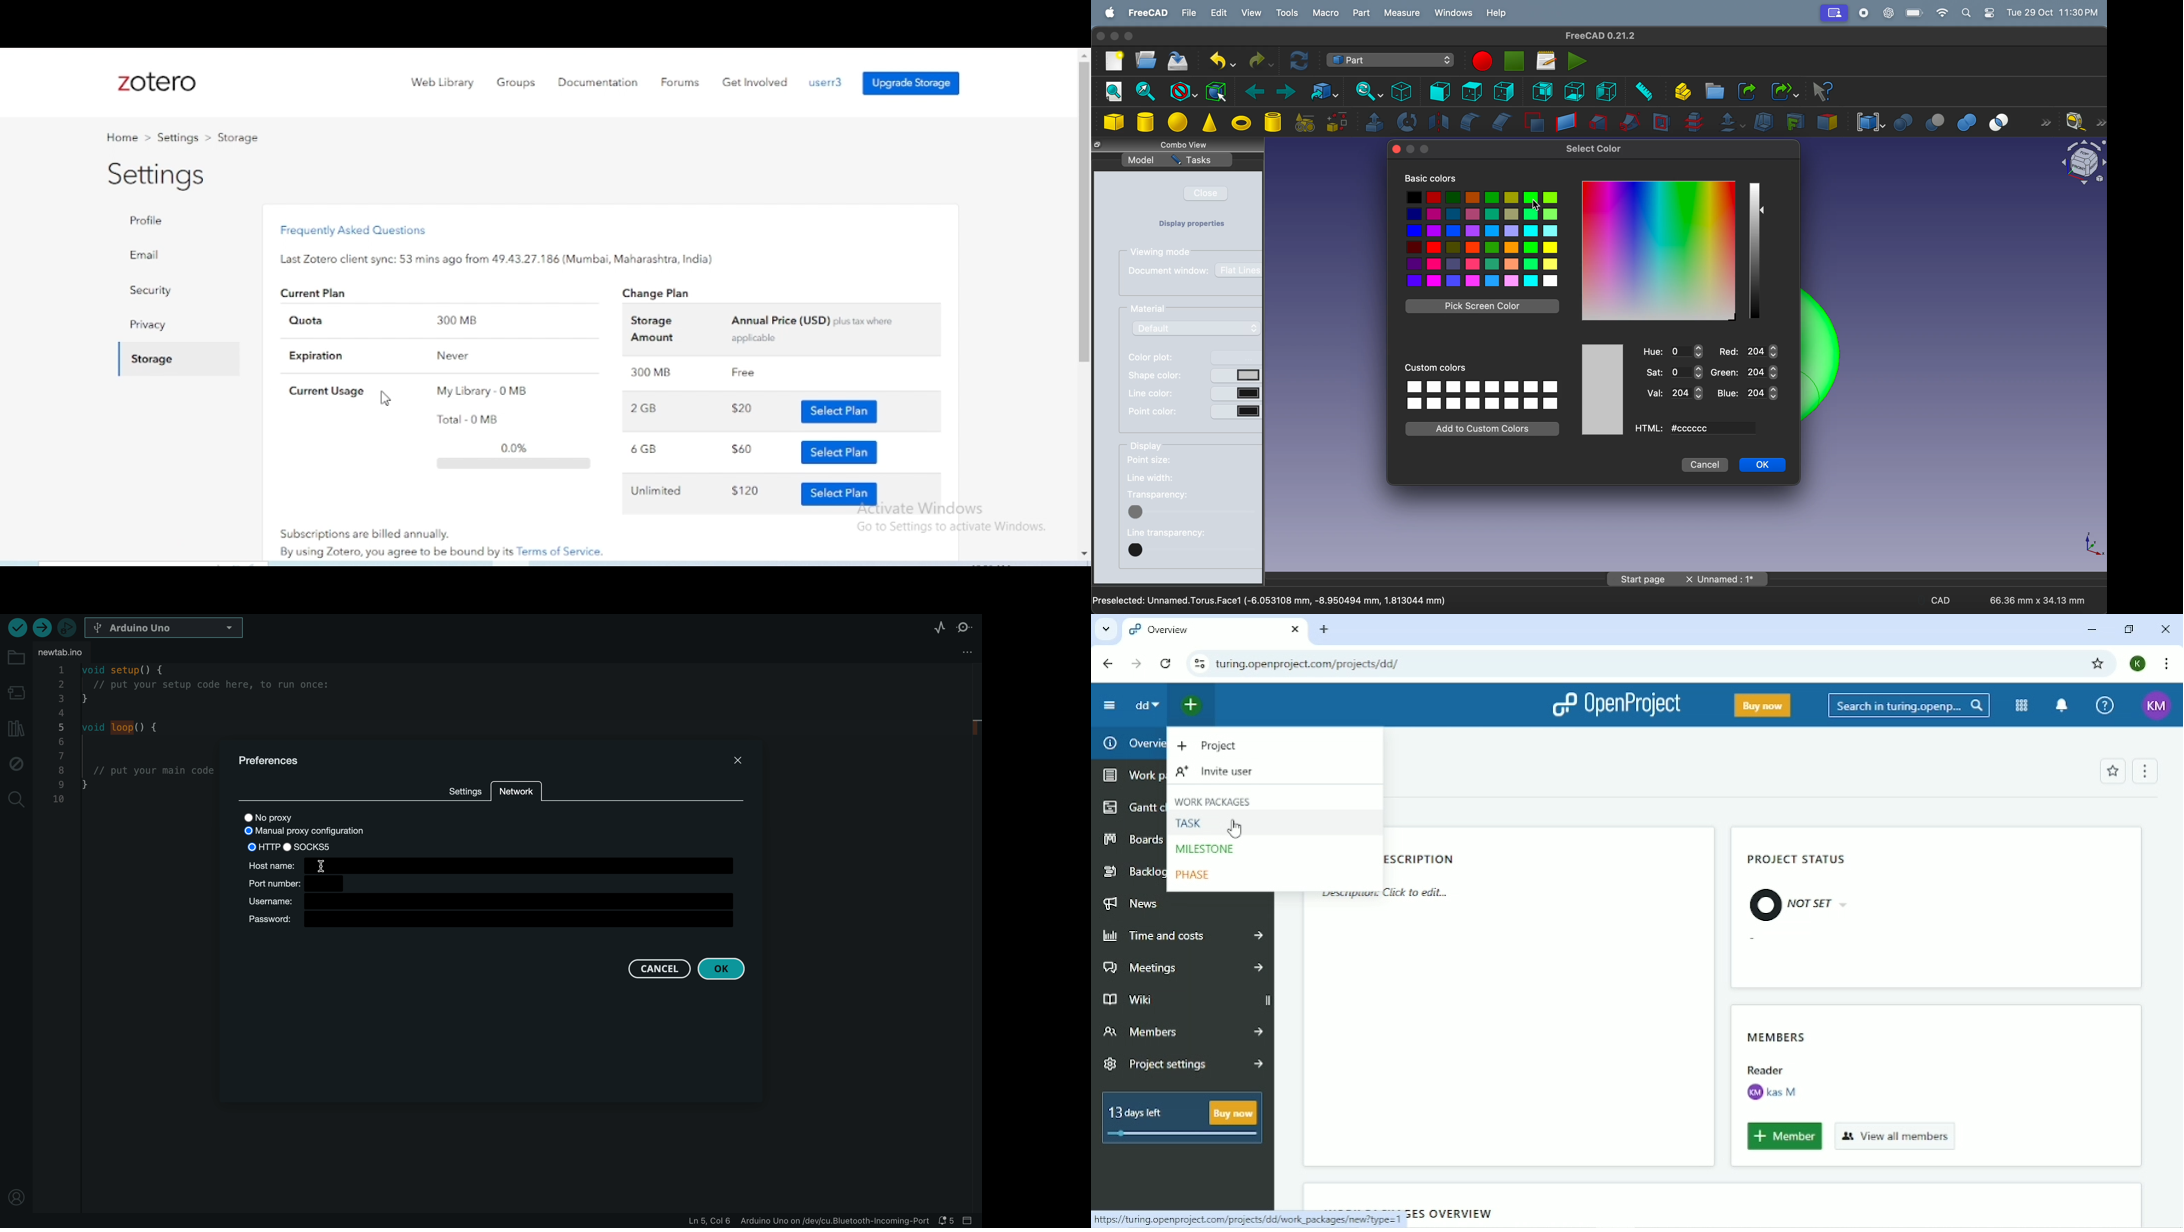 The image size is (2184, 1232). Describe the element at coordinates (1149, 14) in the screenshot. I see `free cad` at that location.